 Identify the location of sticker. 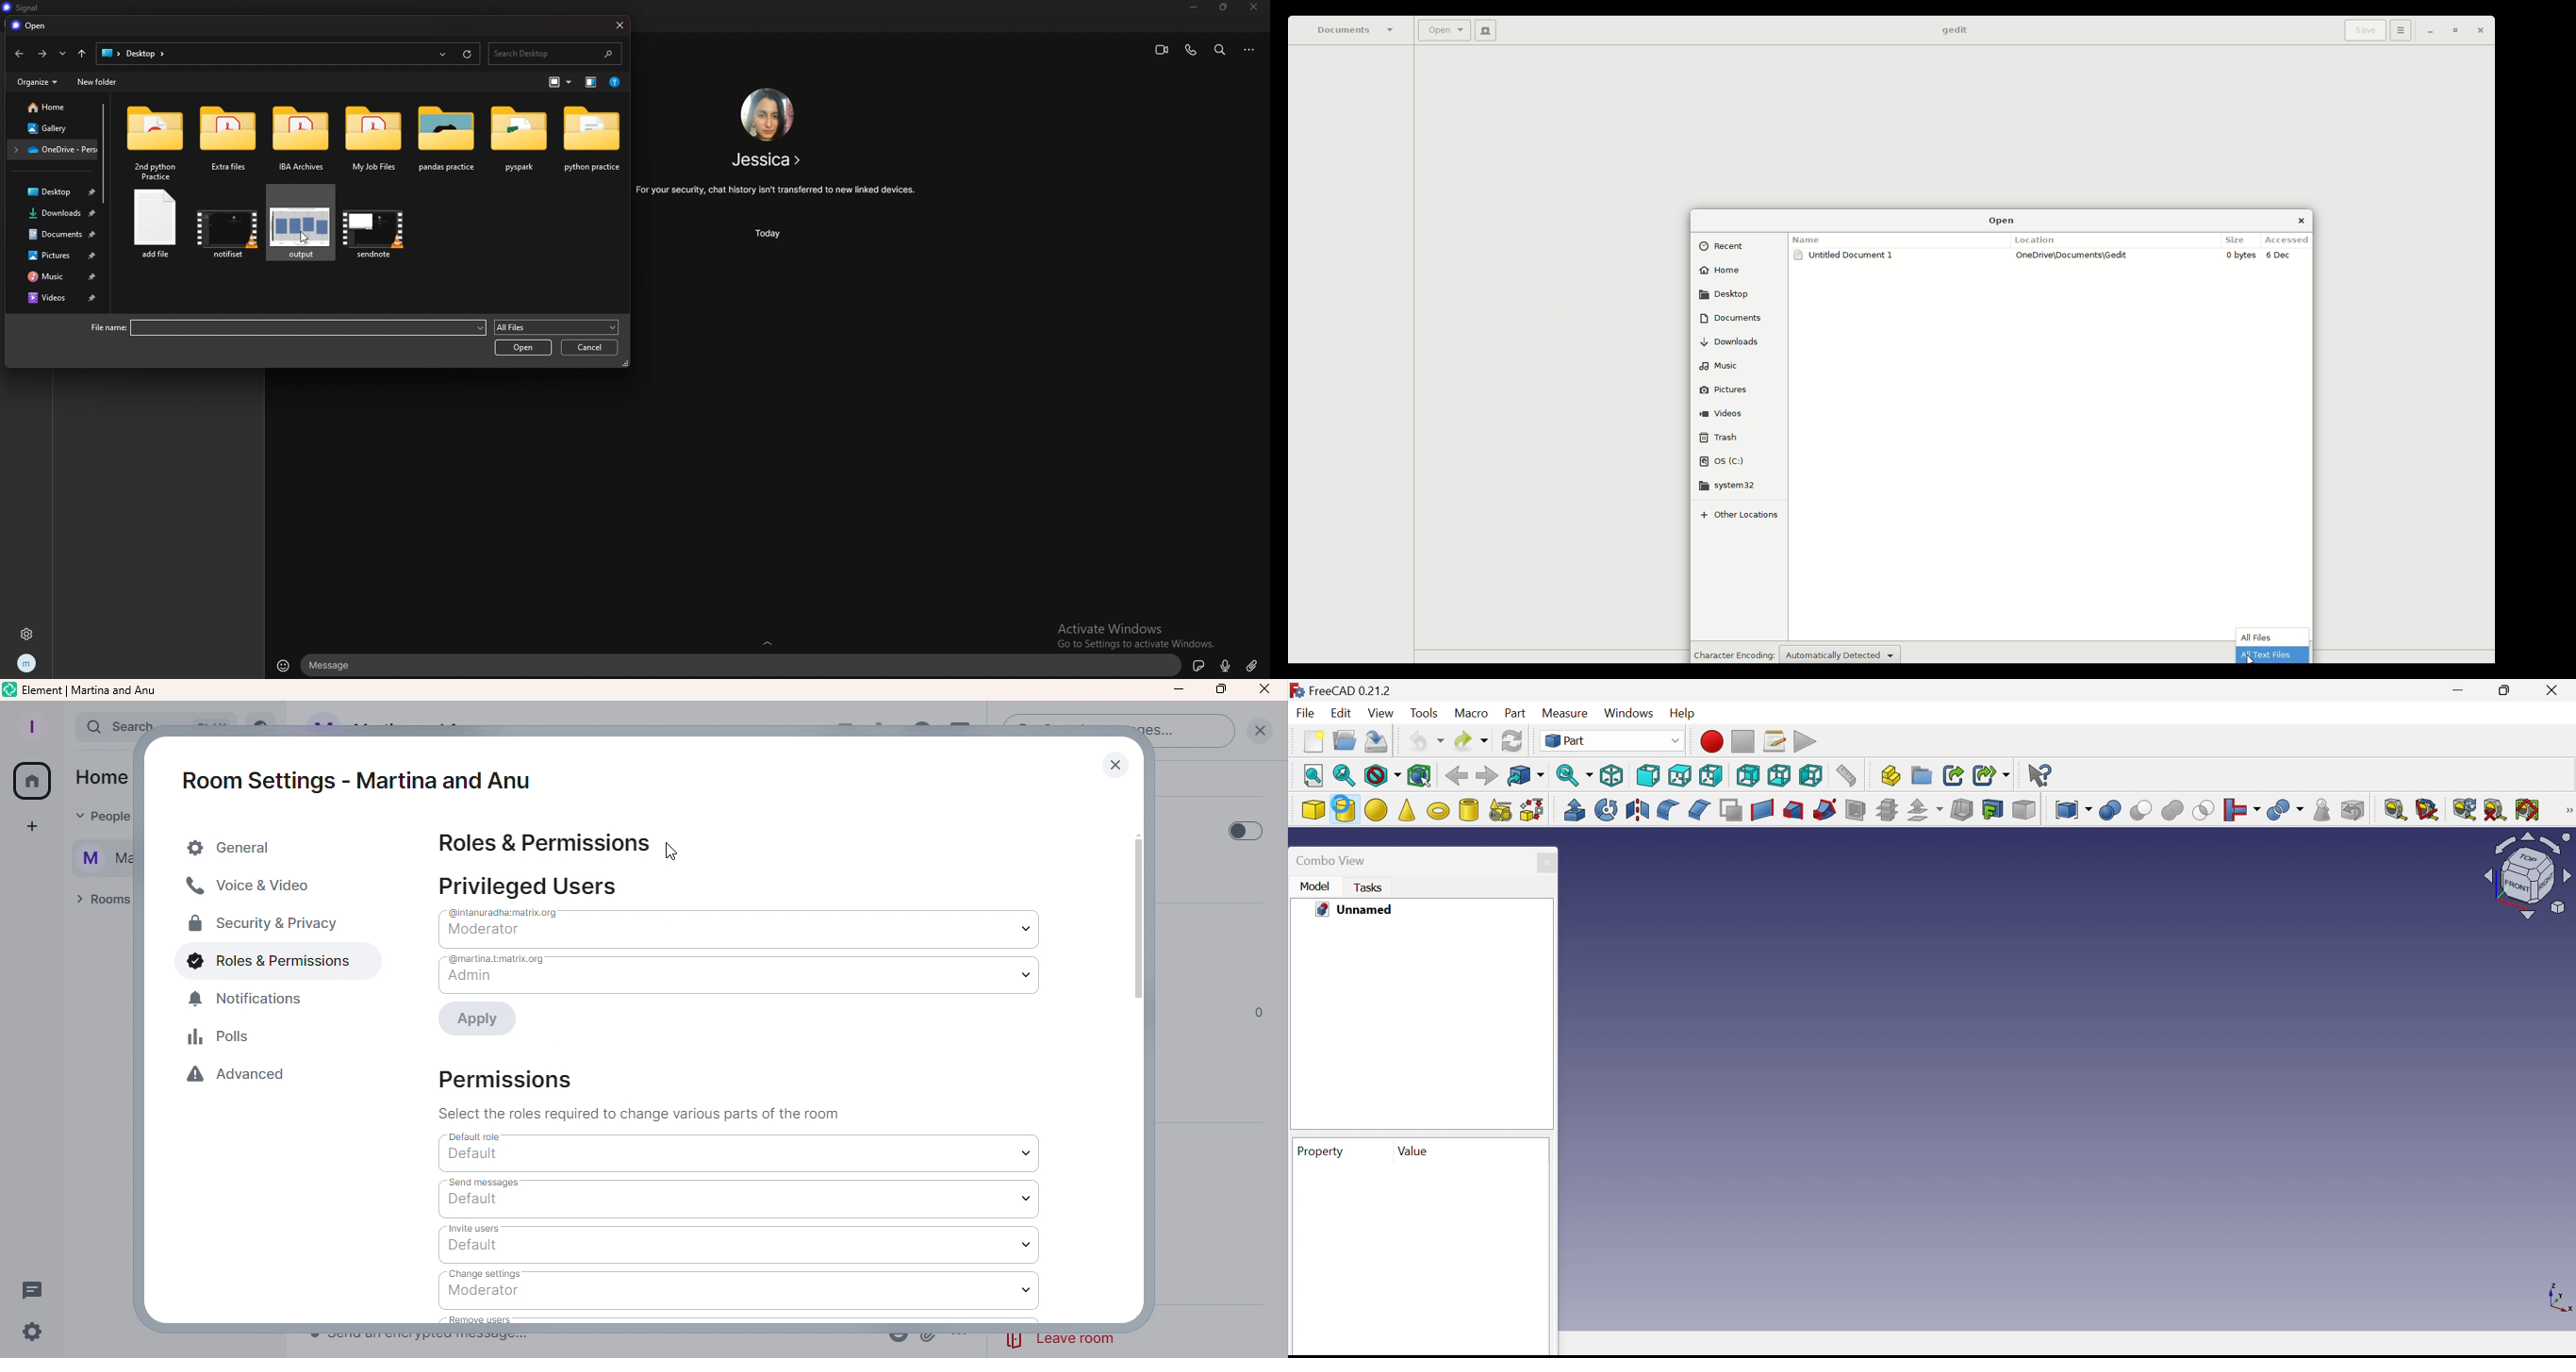
(1198, 666).